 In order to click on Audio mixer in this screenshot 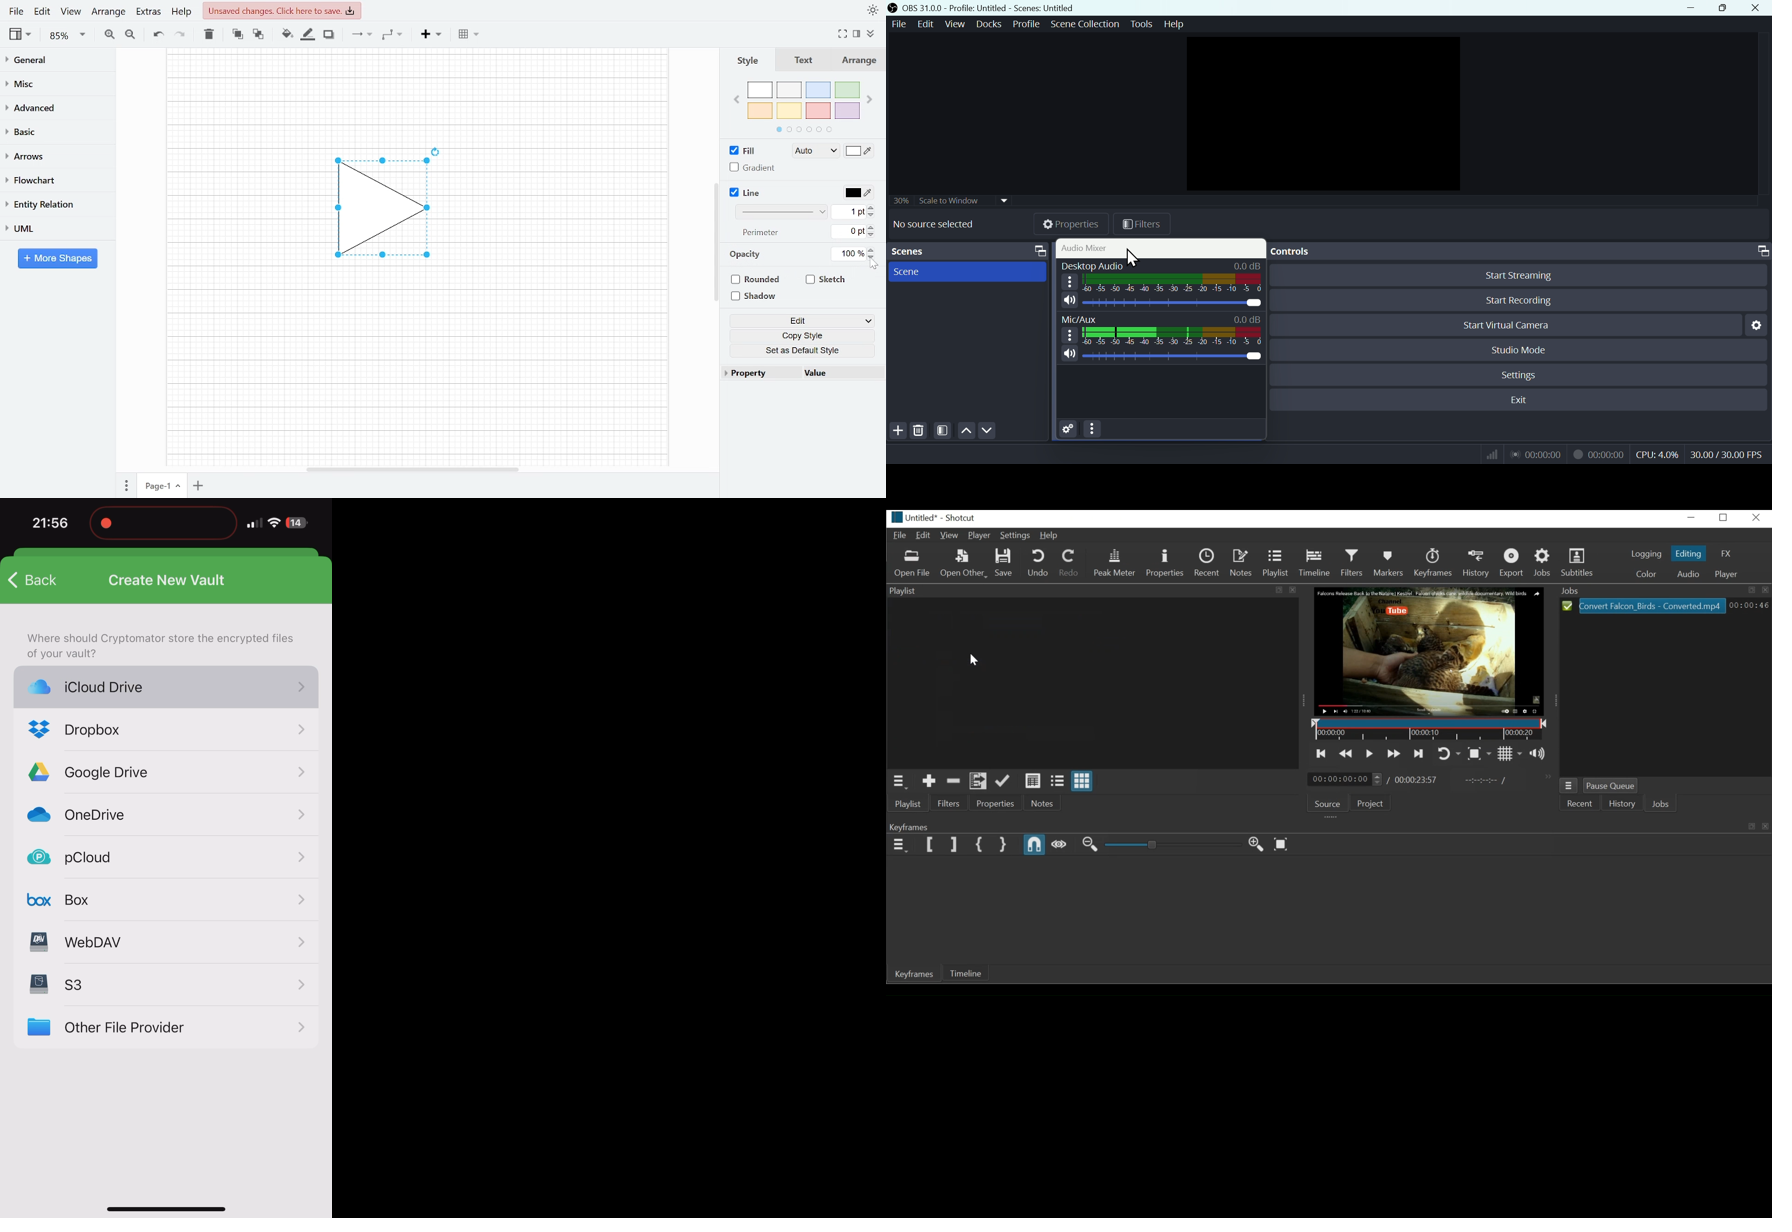, I will do `click(1162, 249)`.